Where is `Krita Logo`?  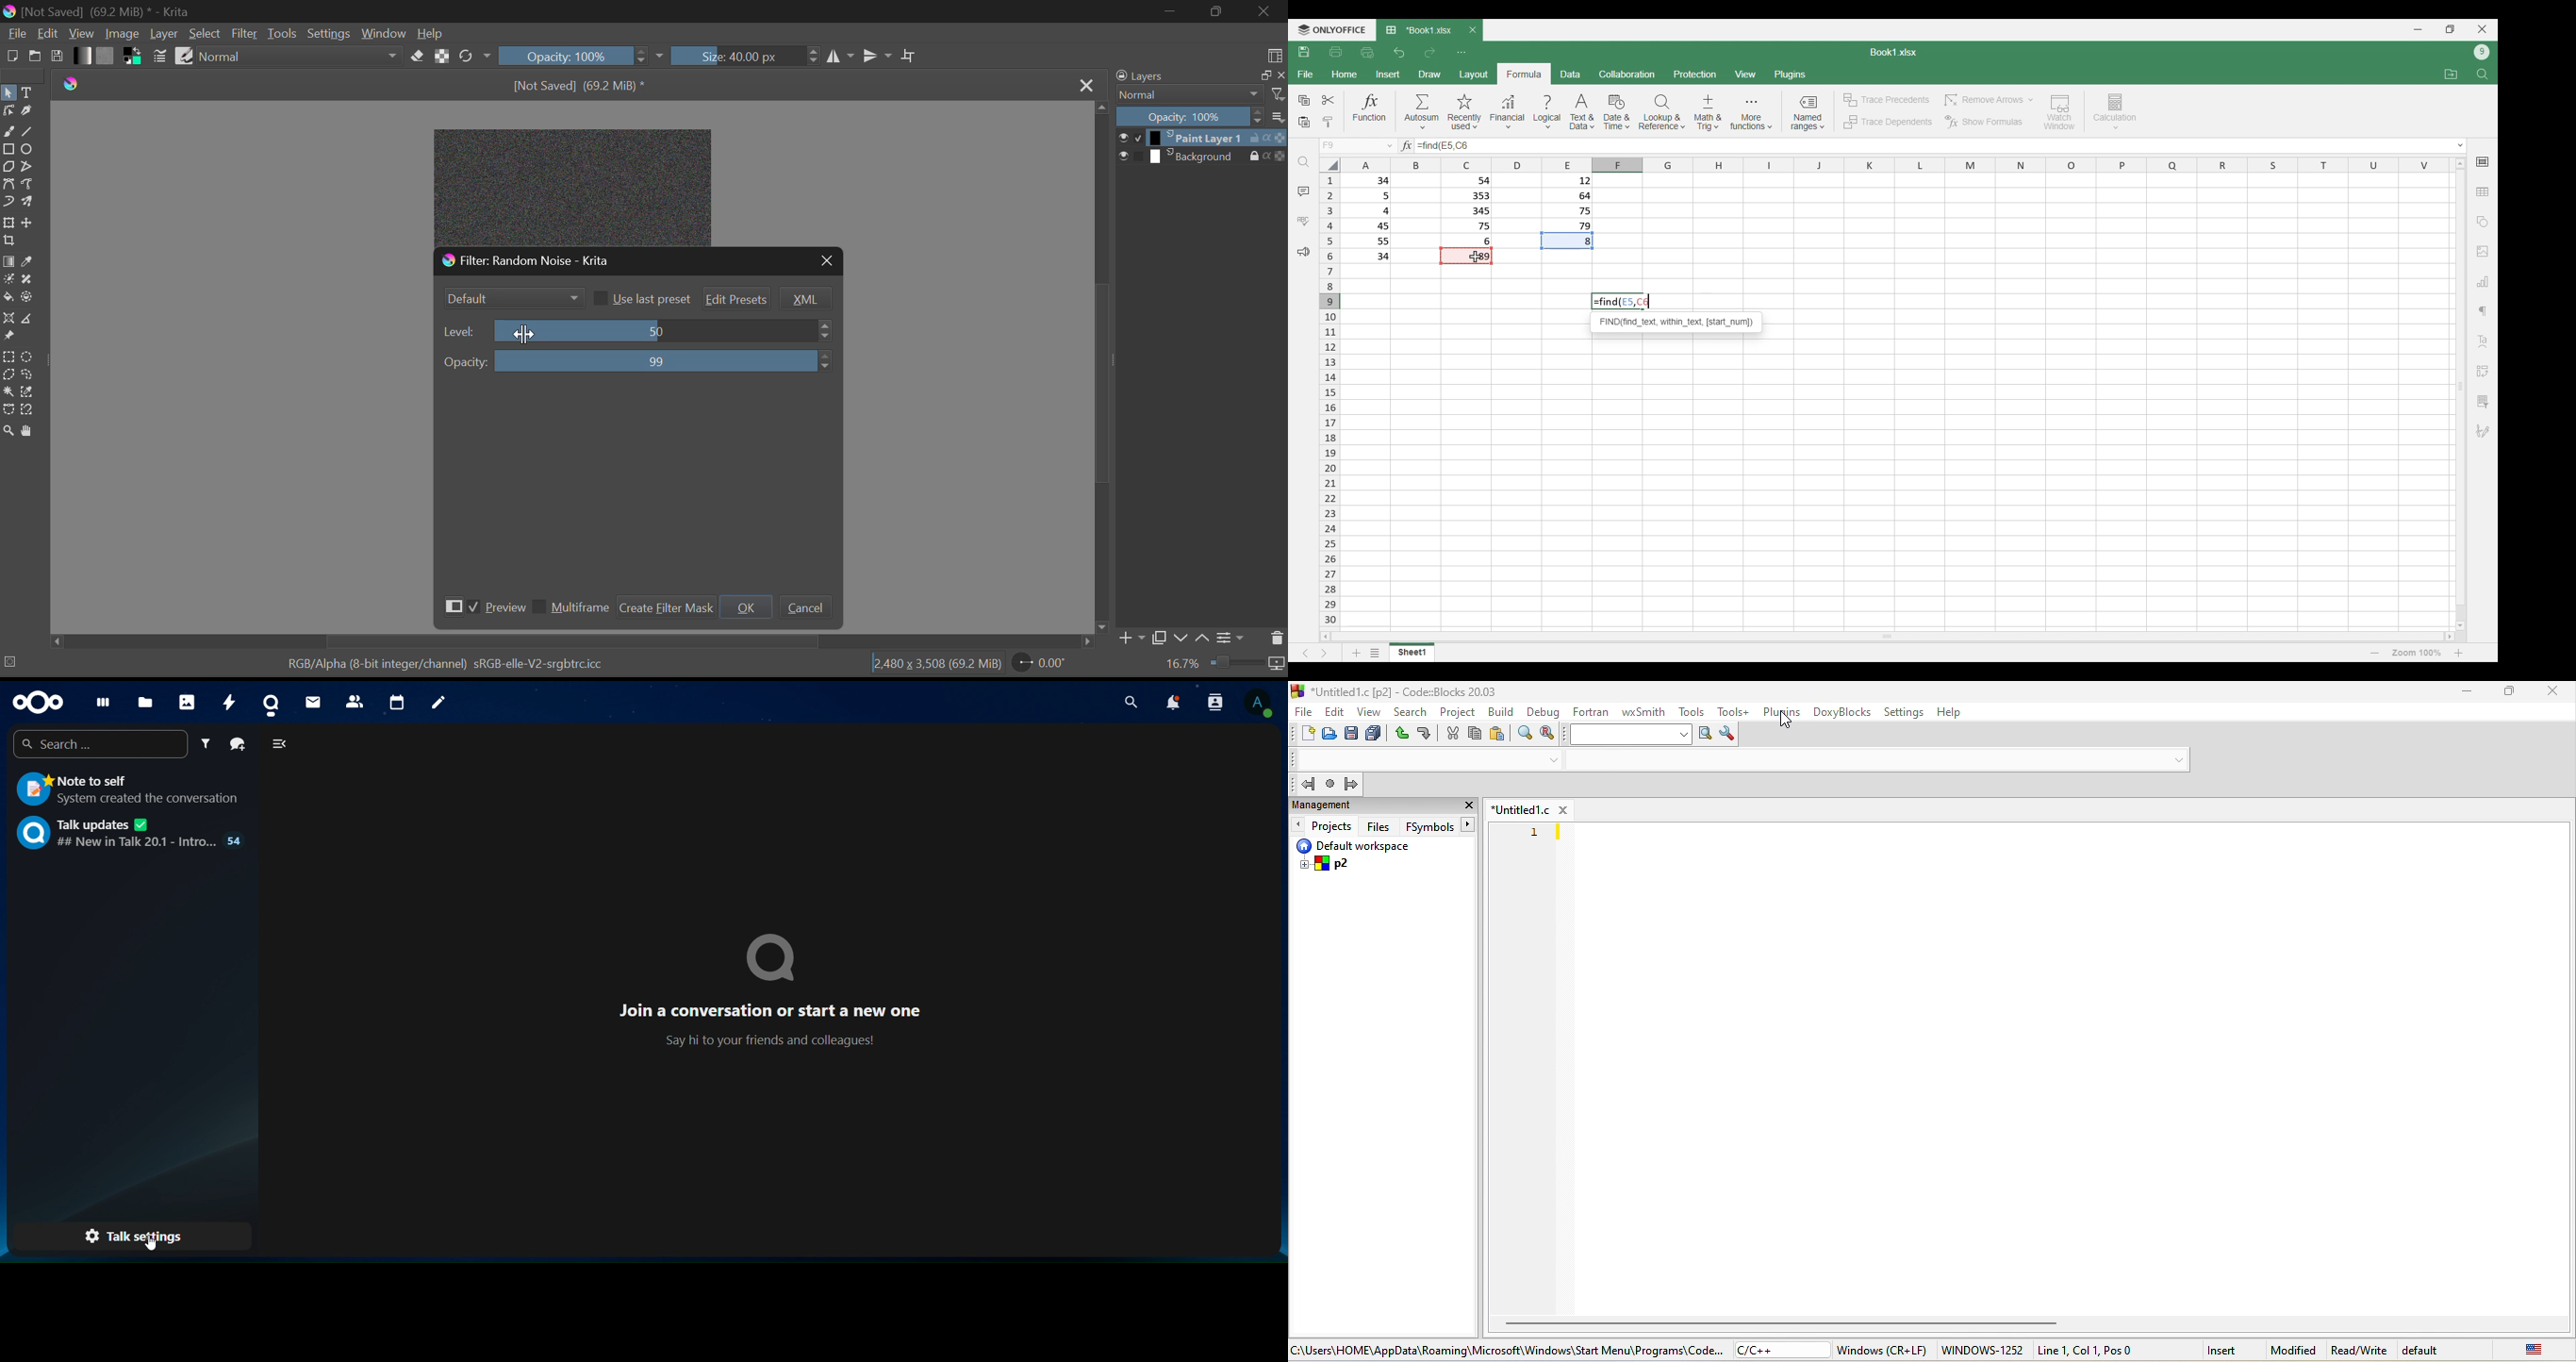 Krita Logo is located at coordinates (72, 83).